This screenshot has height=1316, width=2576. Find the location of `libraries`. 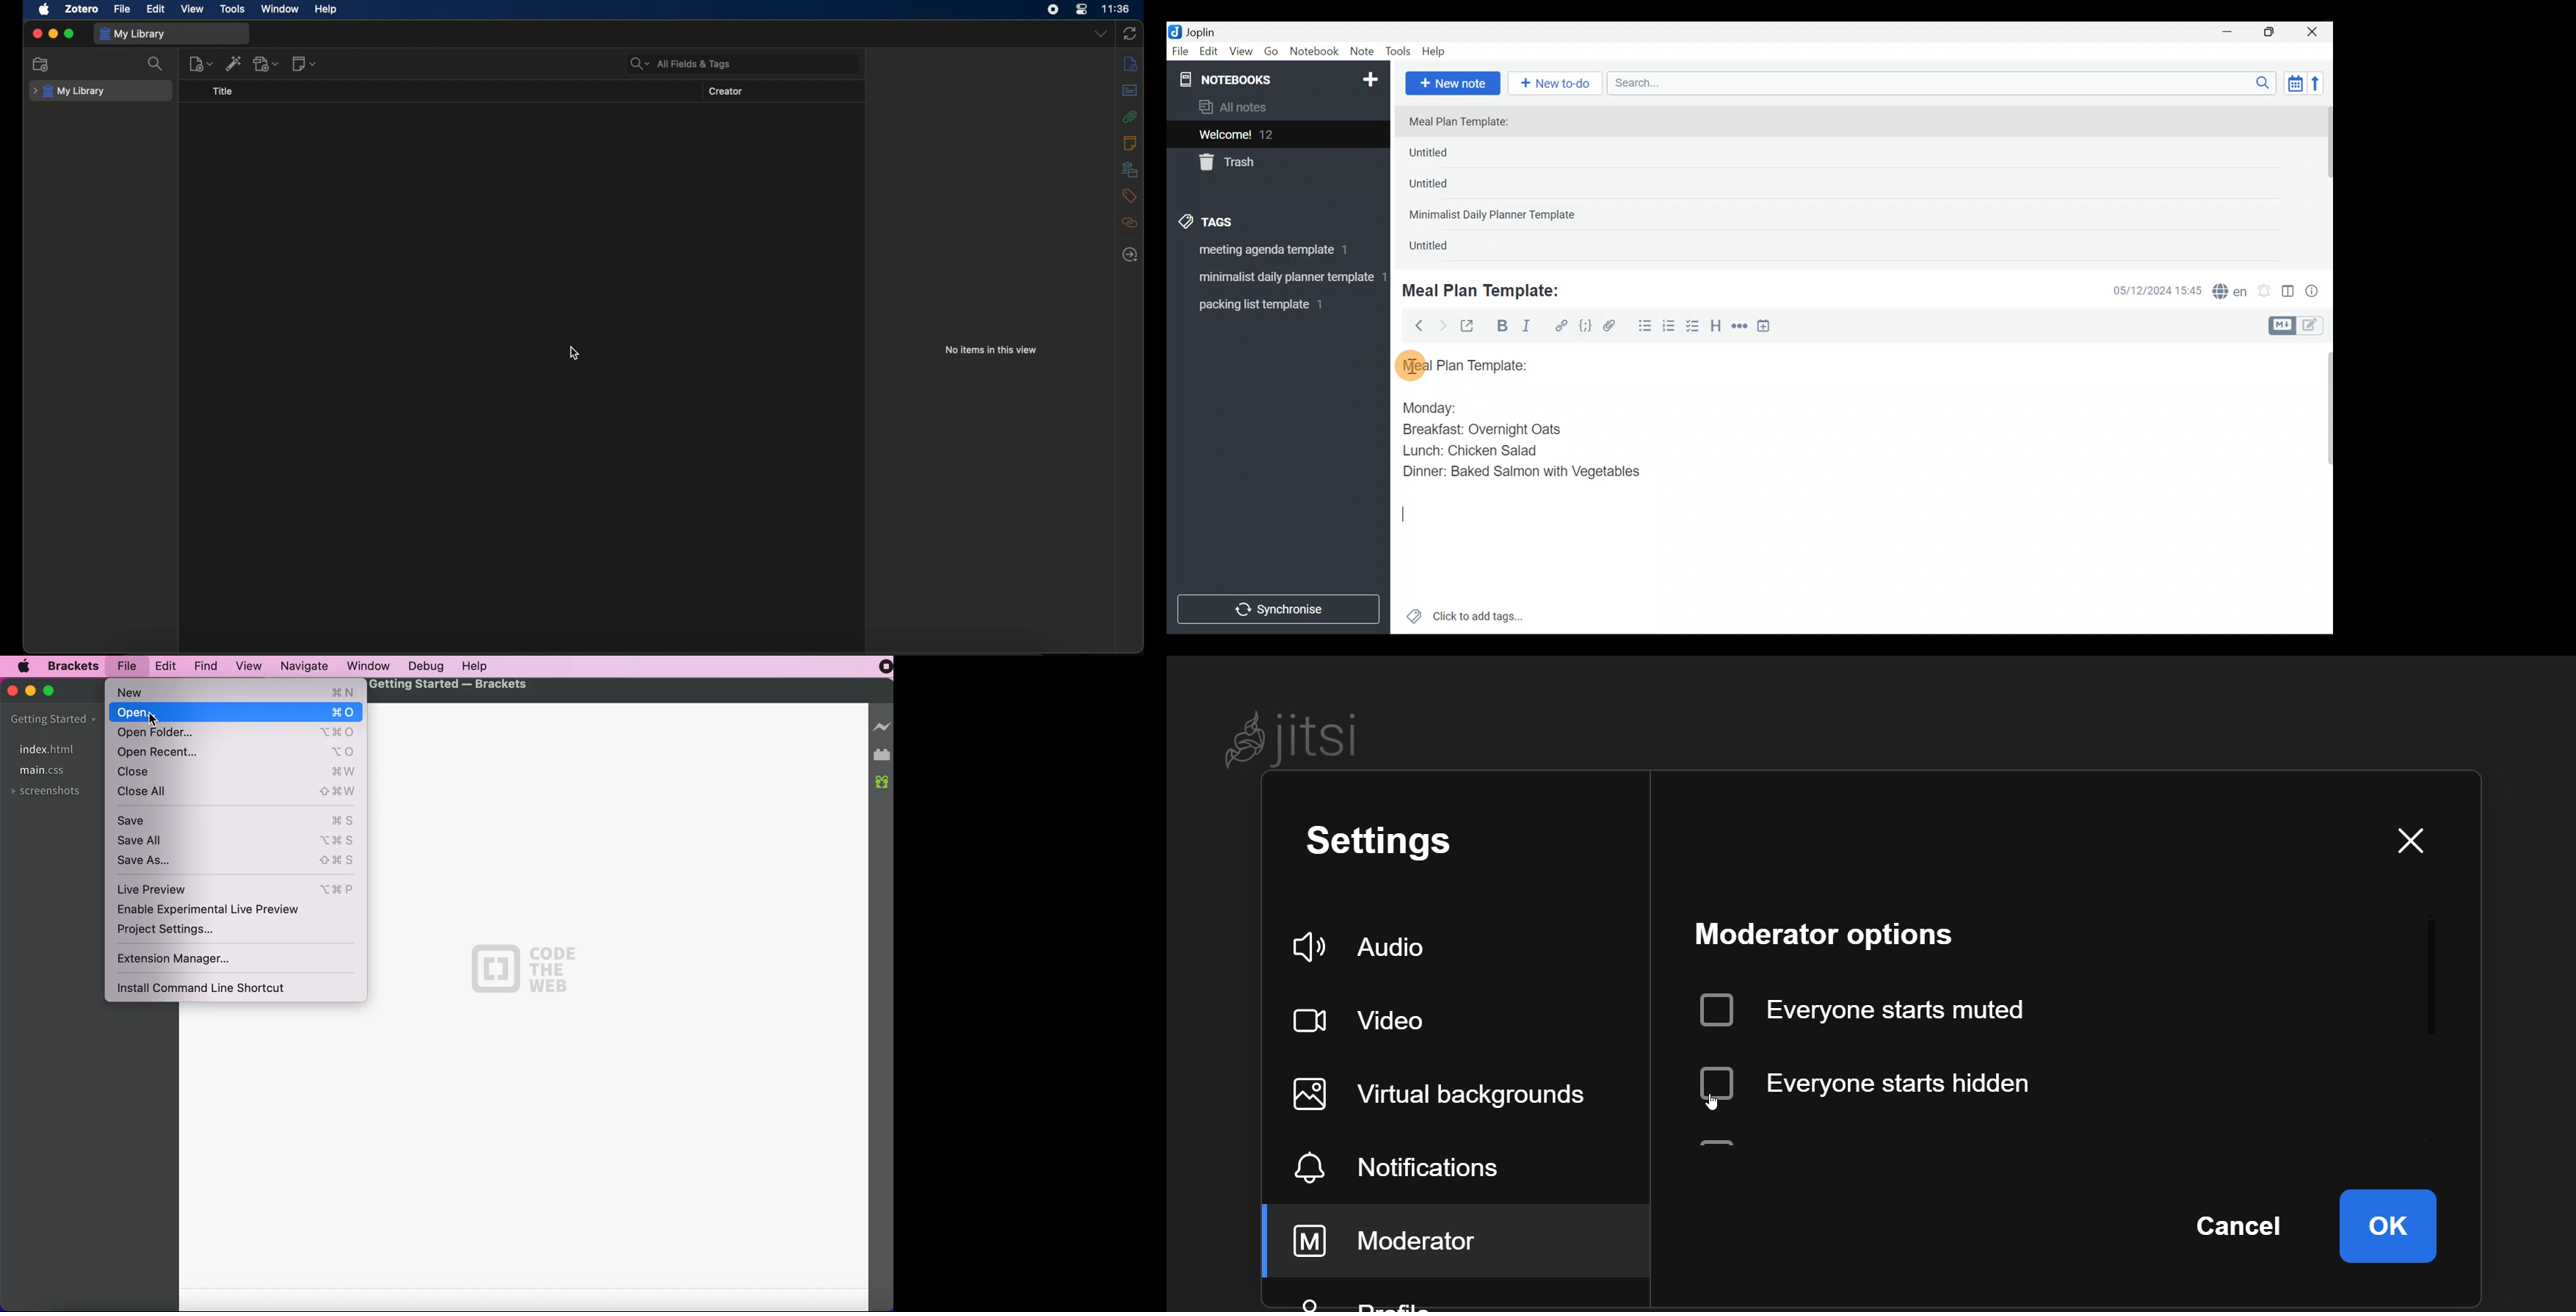

libraries is located at coordinates (1131, 170).